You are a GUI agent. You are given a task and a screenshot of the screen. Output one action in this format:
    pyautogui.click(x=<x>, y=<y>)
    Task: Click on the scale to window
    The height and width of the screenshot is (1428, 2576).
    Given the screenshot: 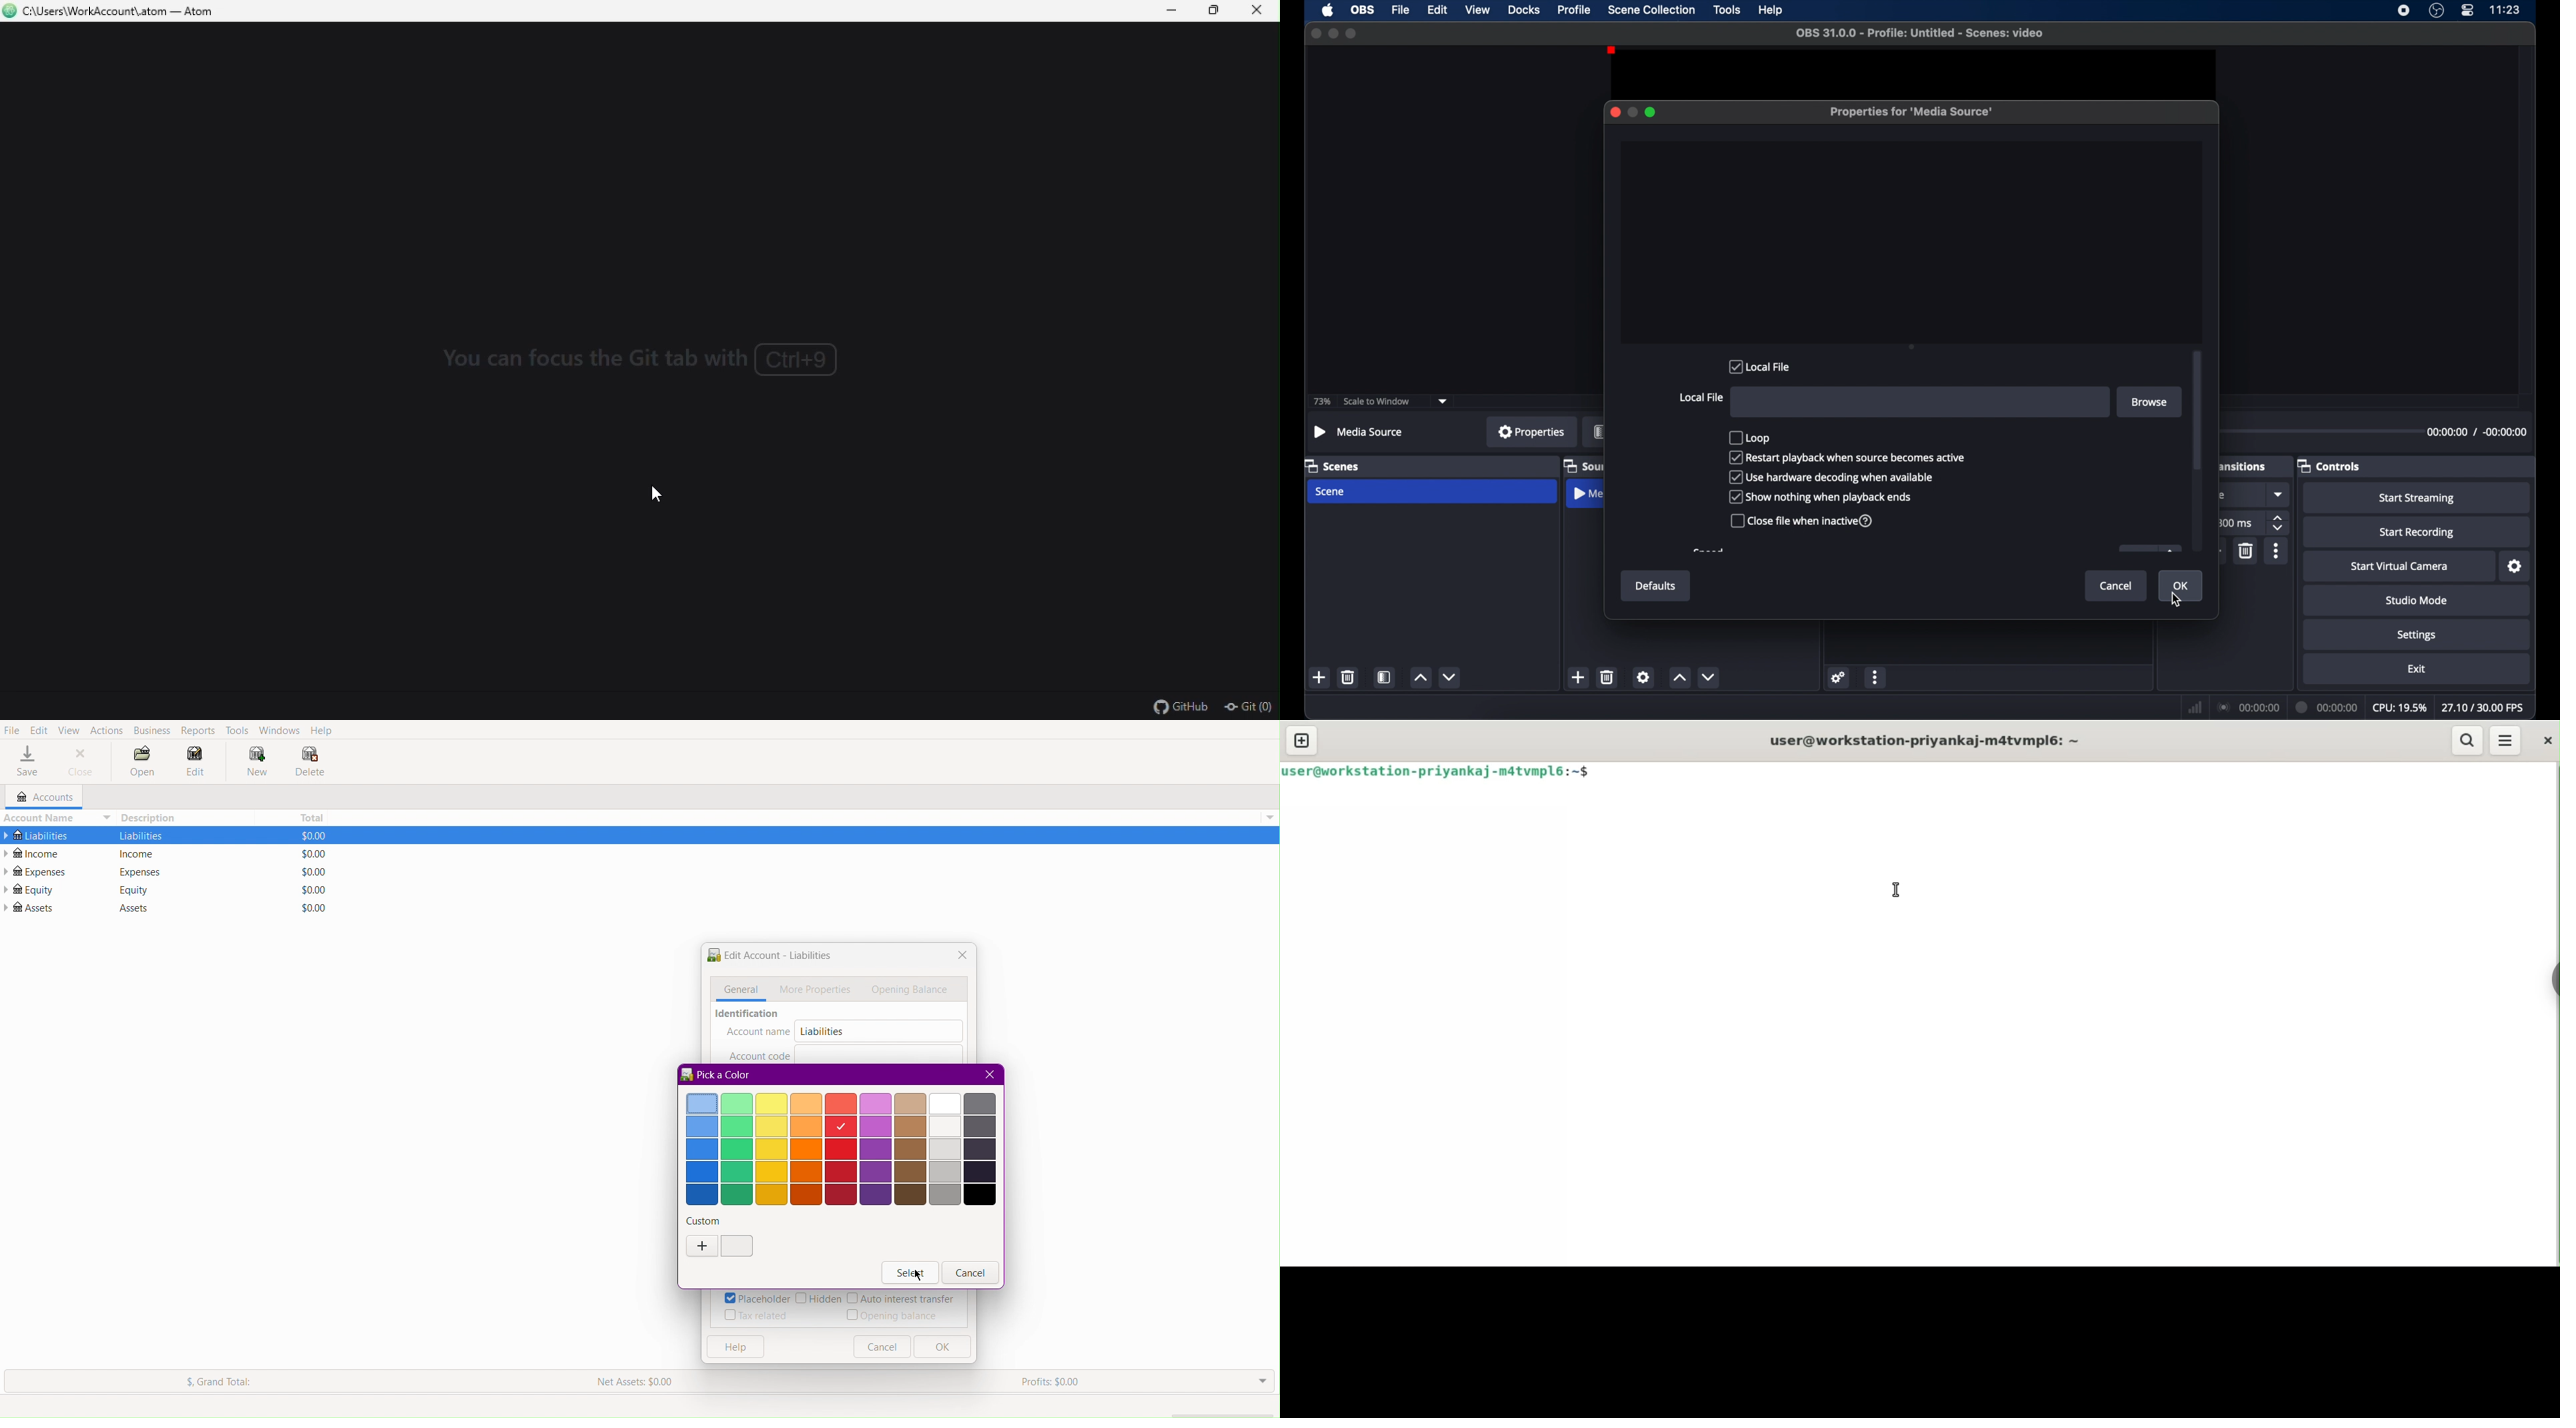 What is the action you would take?
    pyautogui.click(x=1377, y=401)
    